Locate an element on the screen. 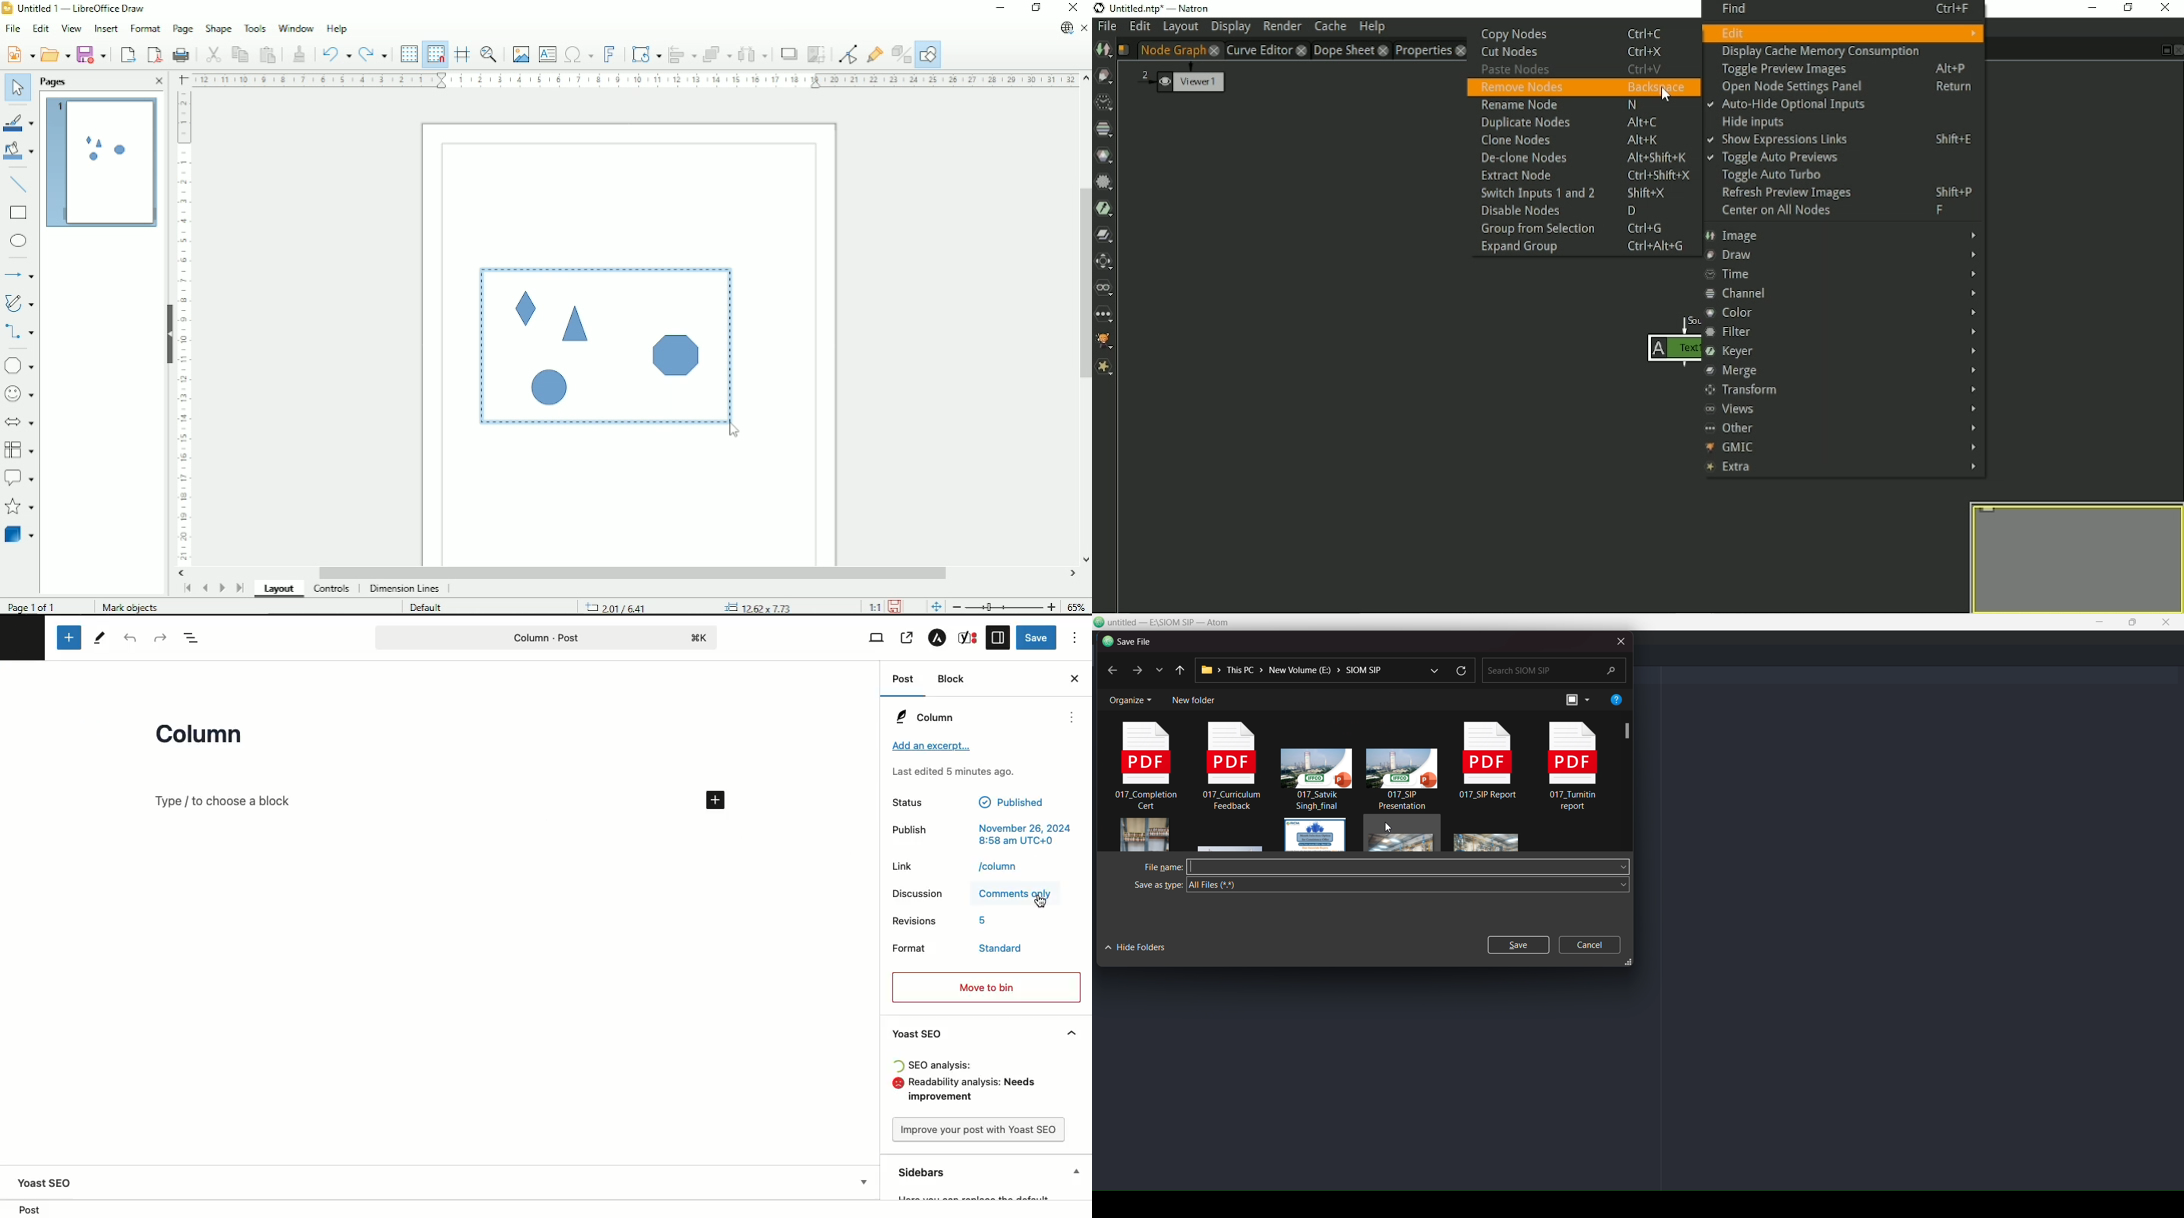  command+K is located at coordinates (700, 638).